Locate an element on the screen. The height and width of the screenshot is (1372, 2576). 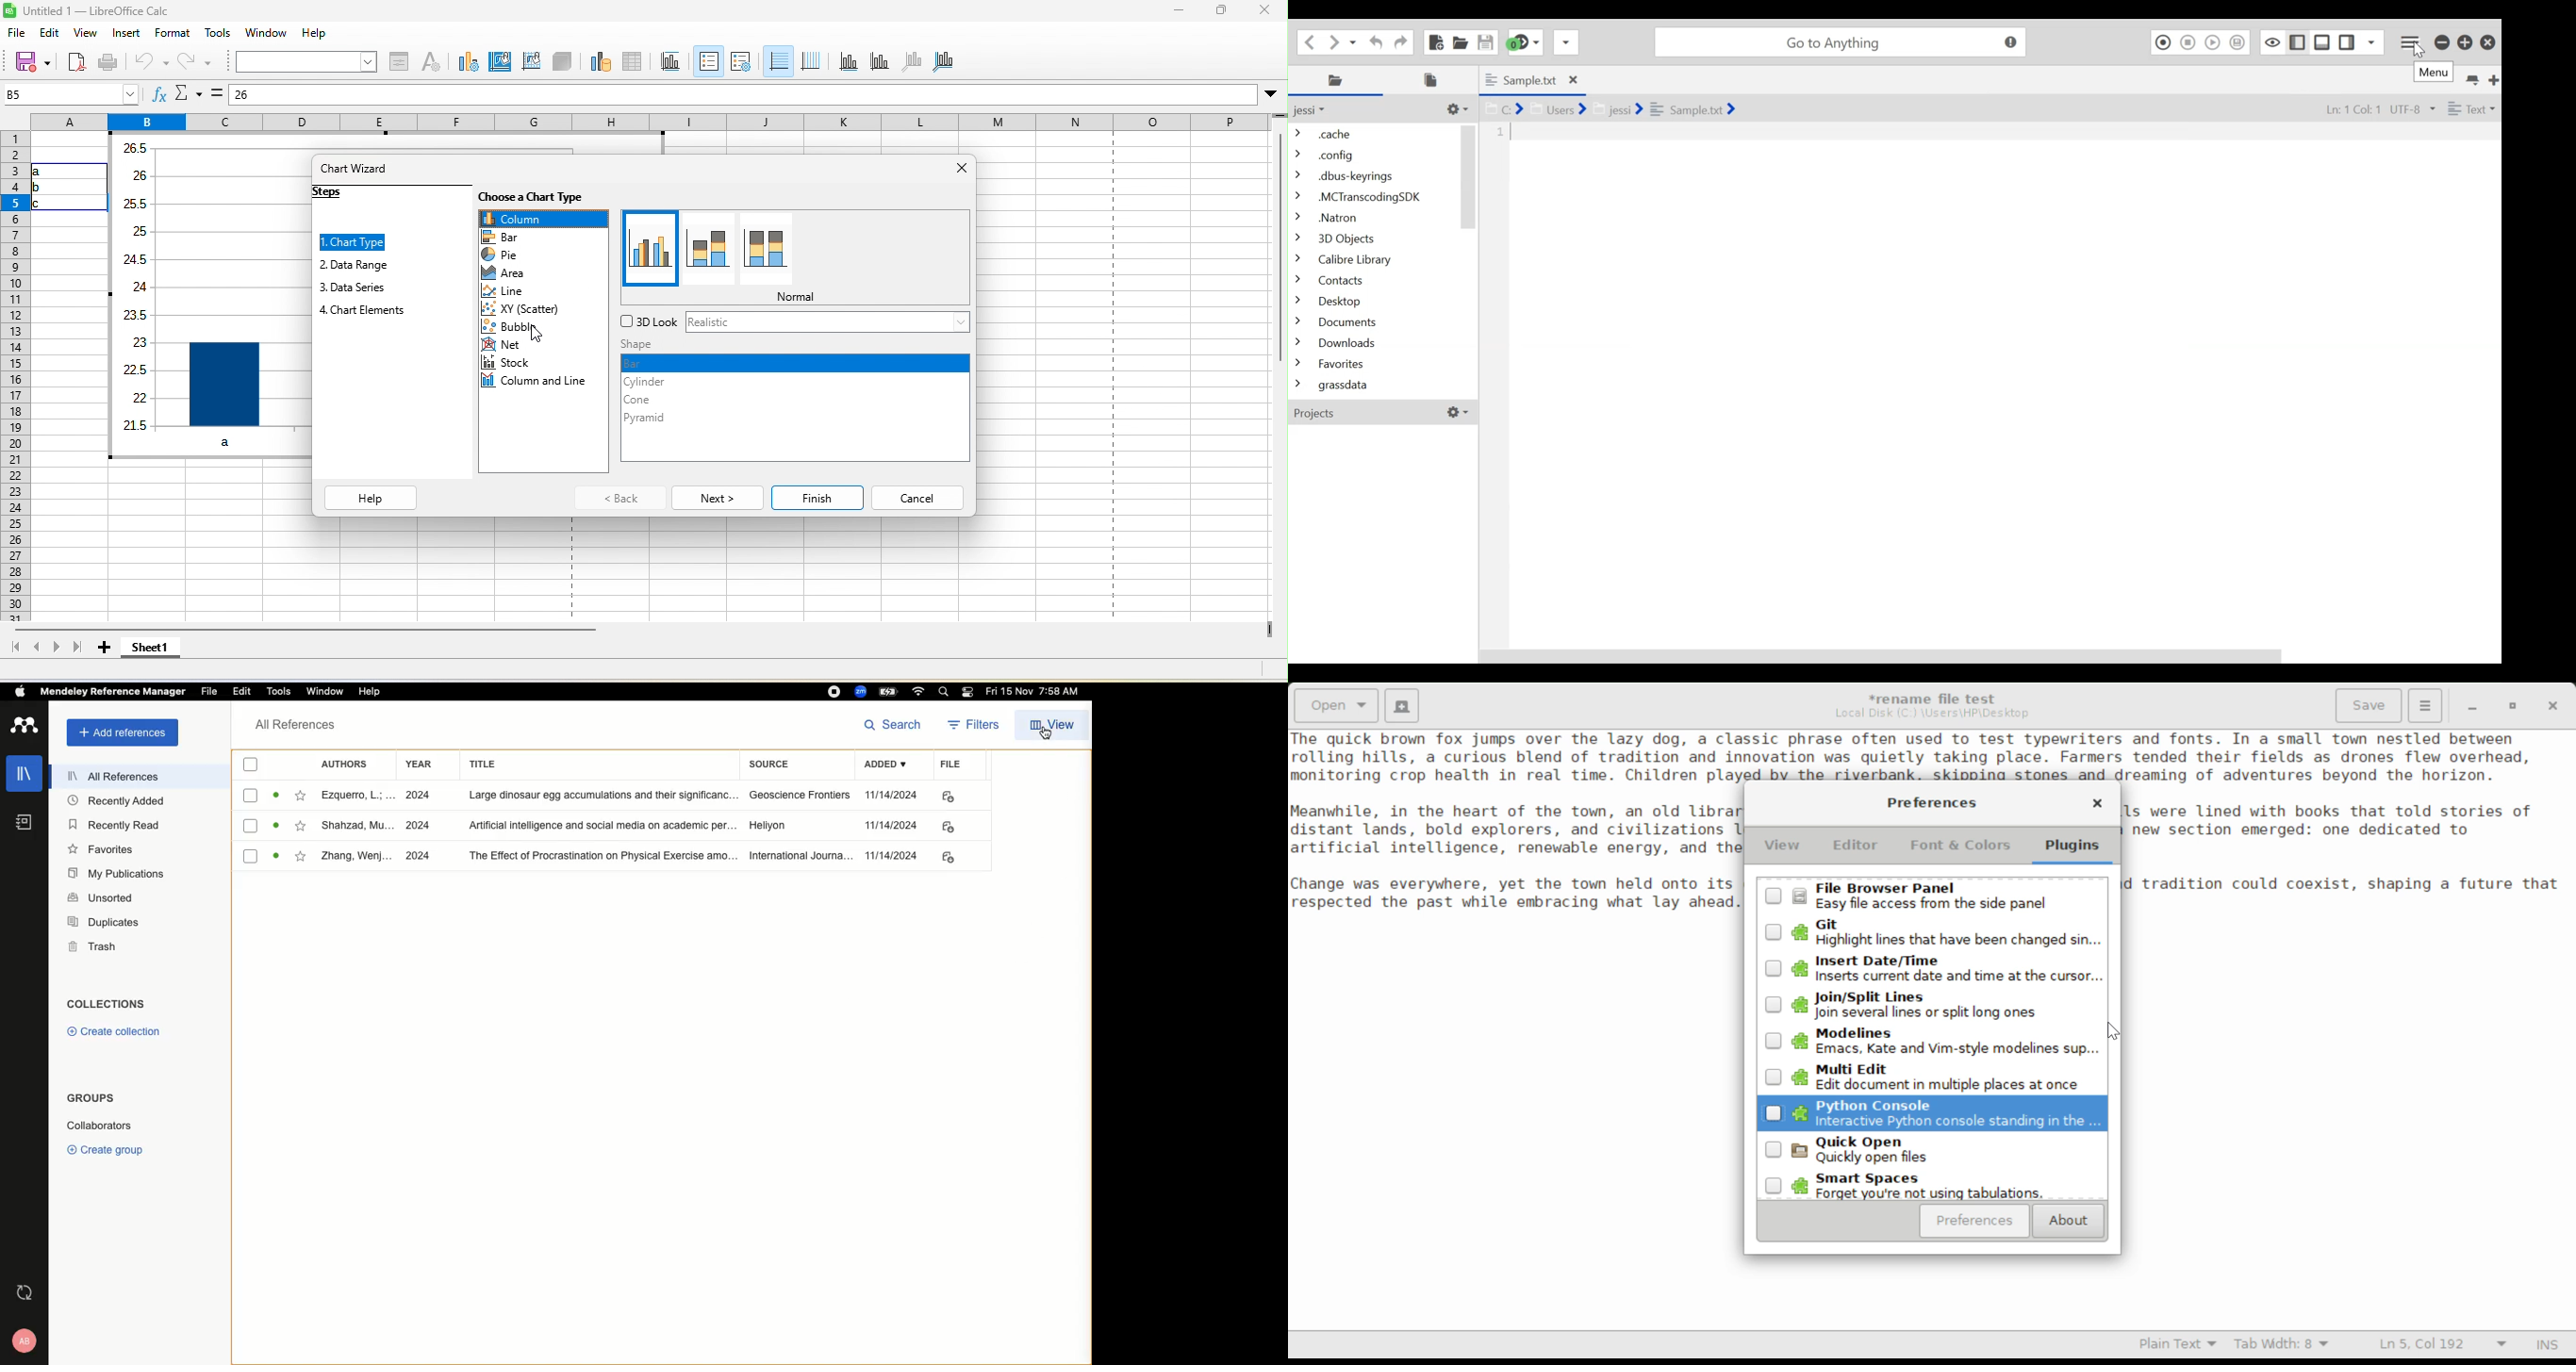
Collections is located at coordinates (105, 999).